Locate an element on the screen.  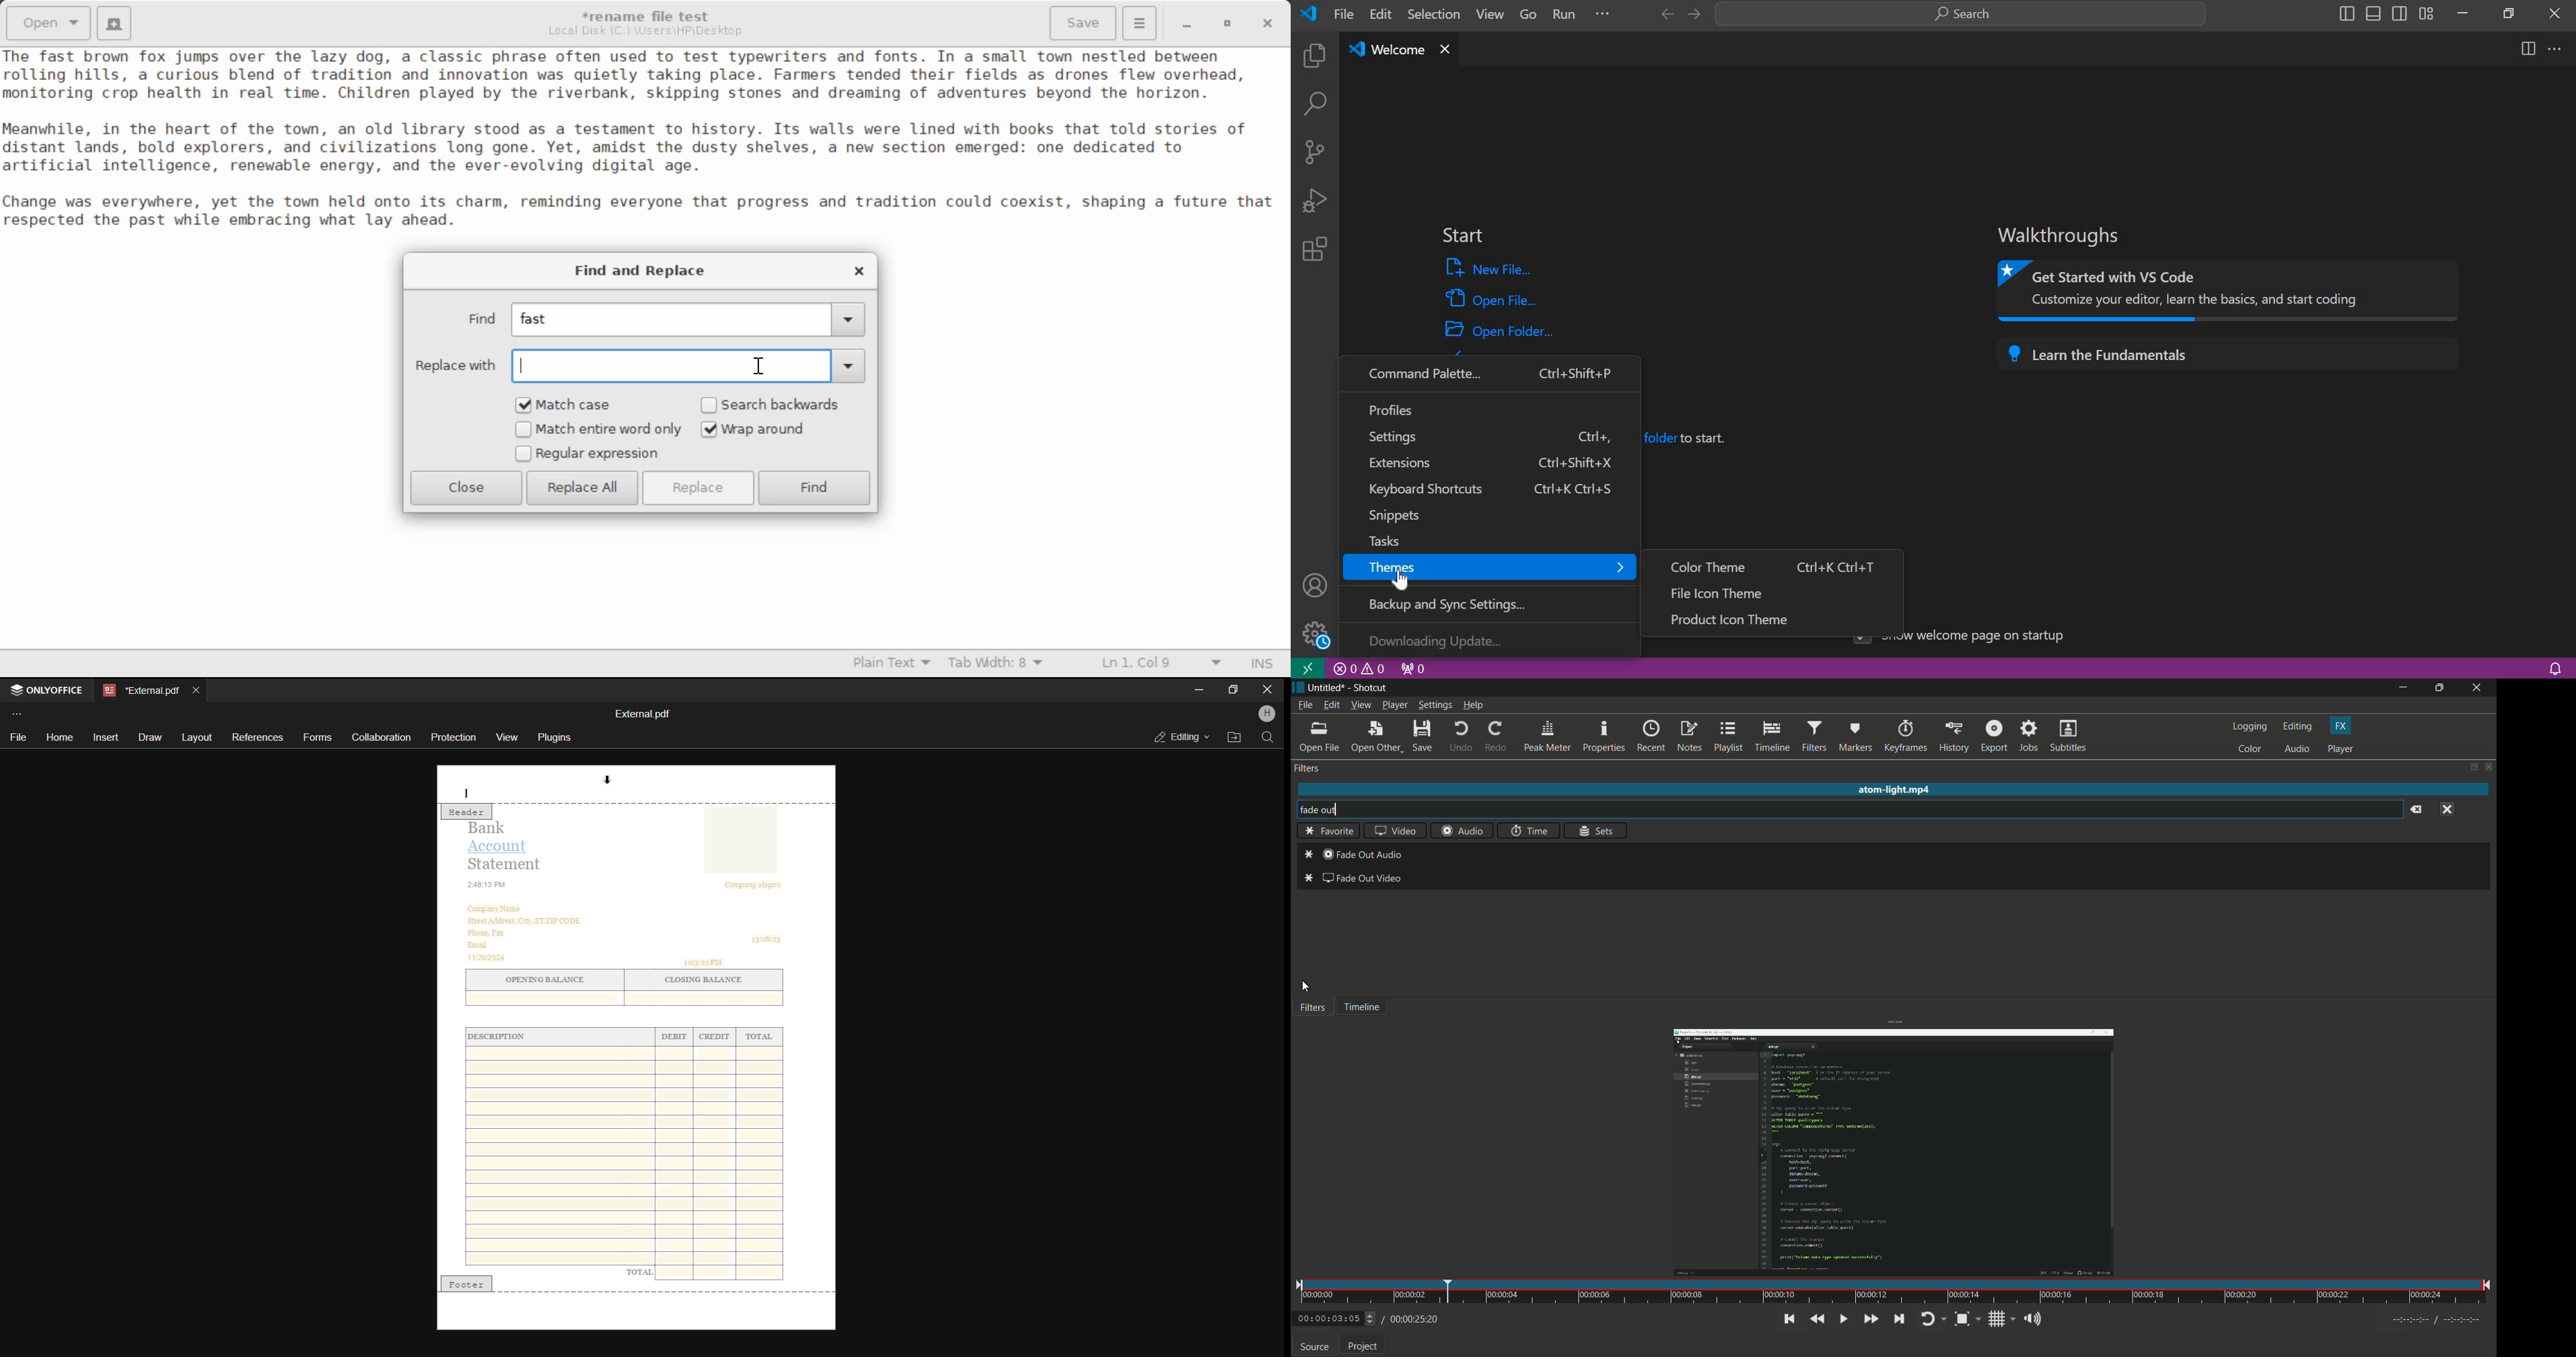
close app is located at coordinates (2478, 688).